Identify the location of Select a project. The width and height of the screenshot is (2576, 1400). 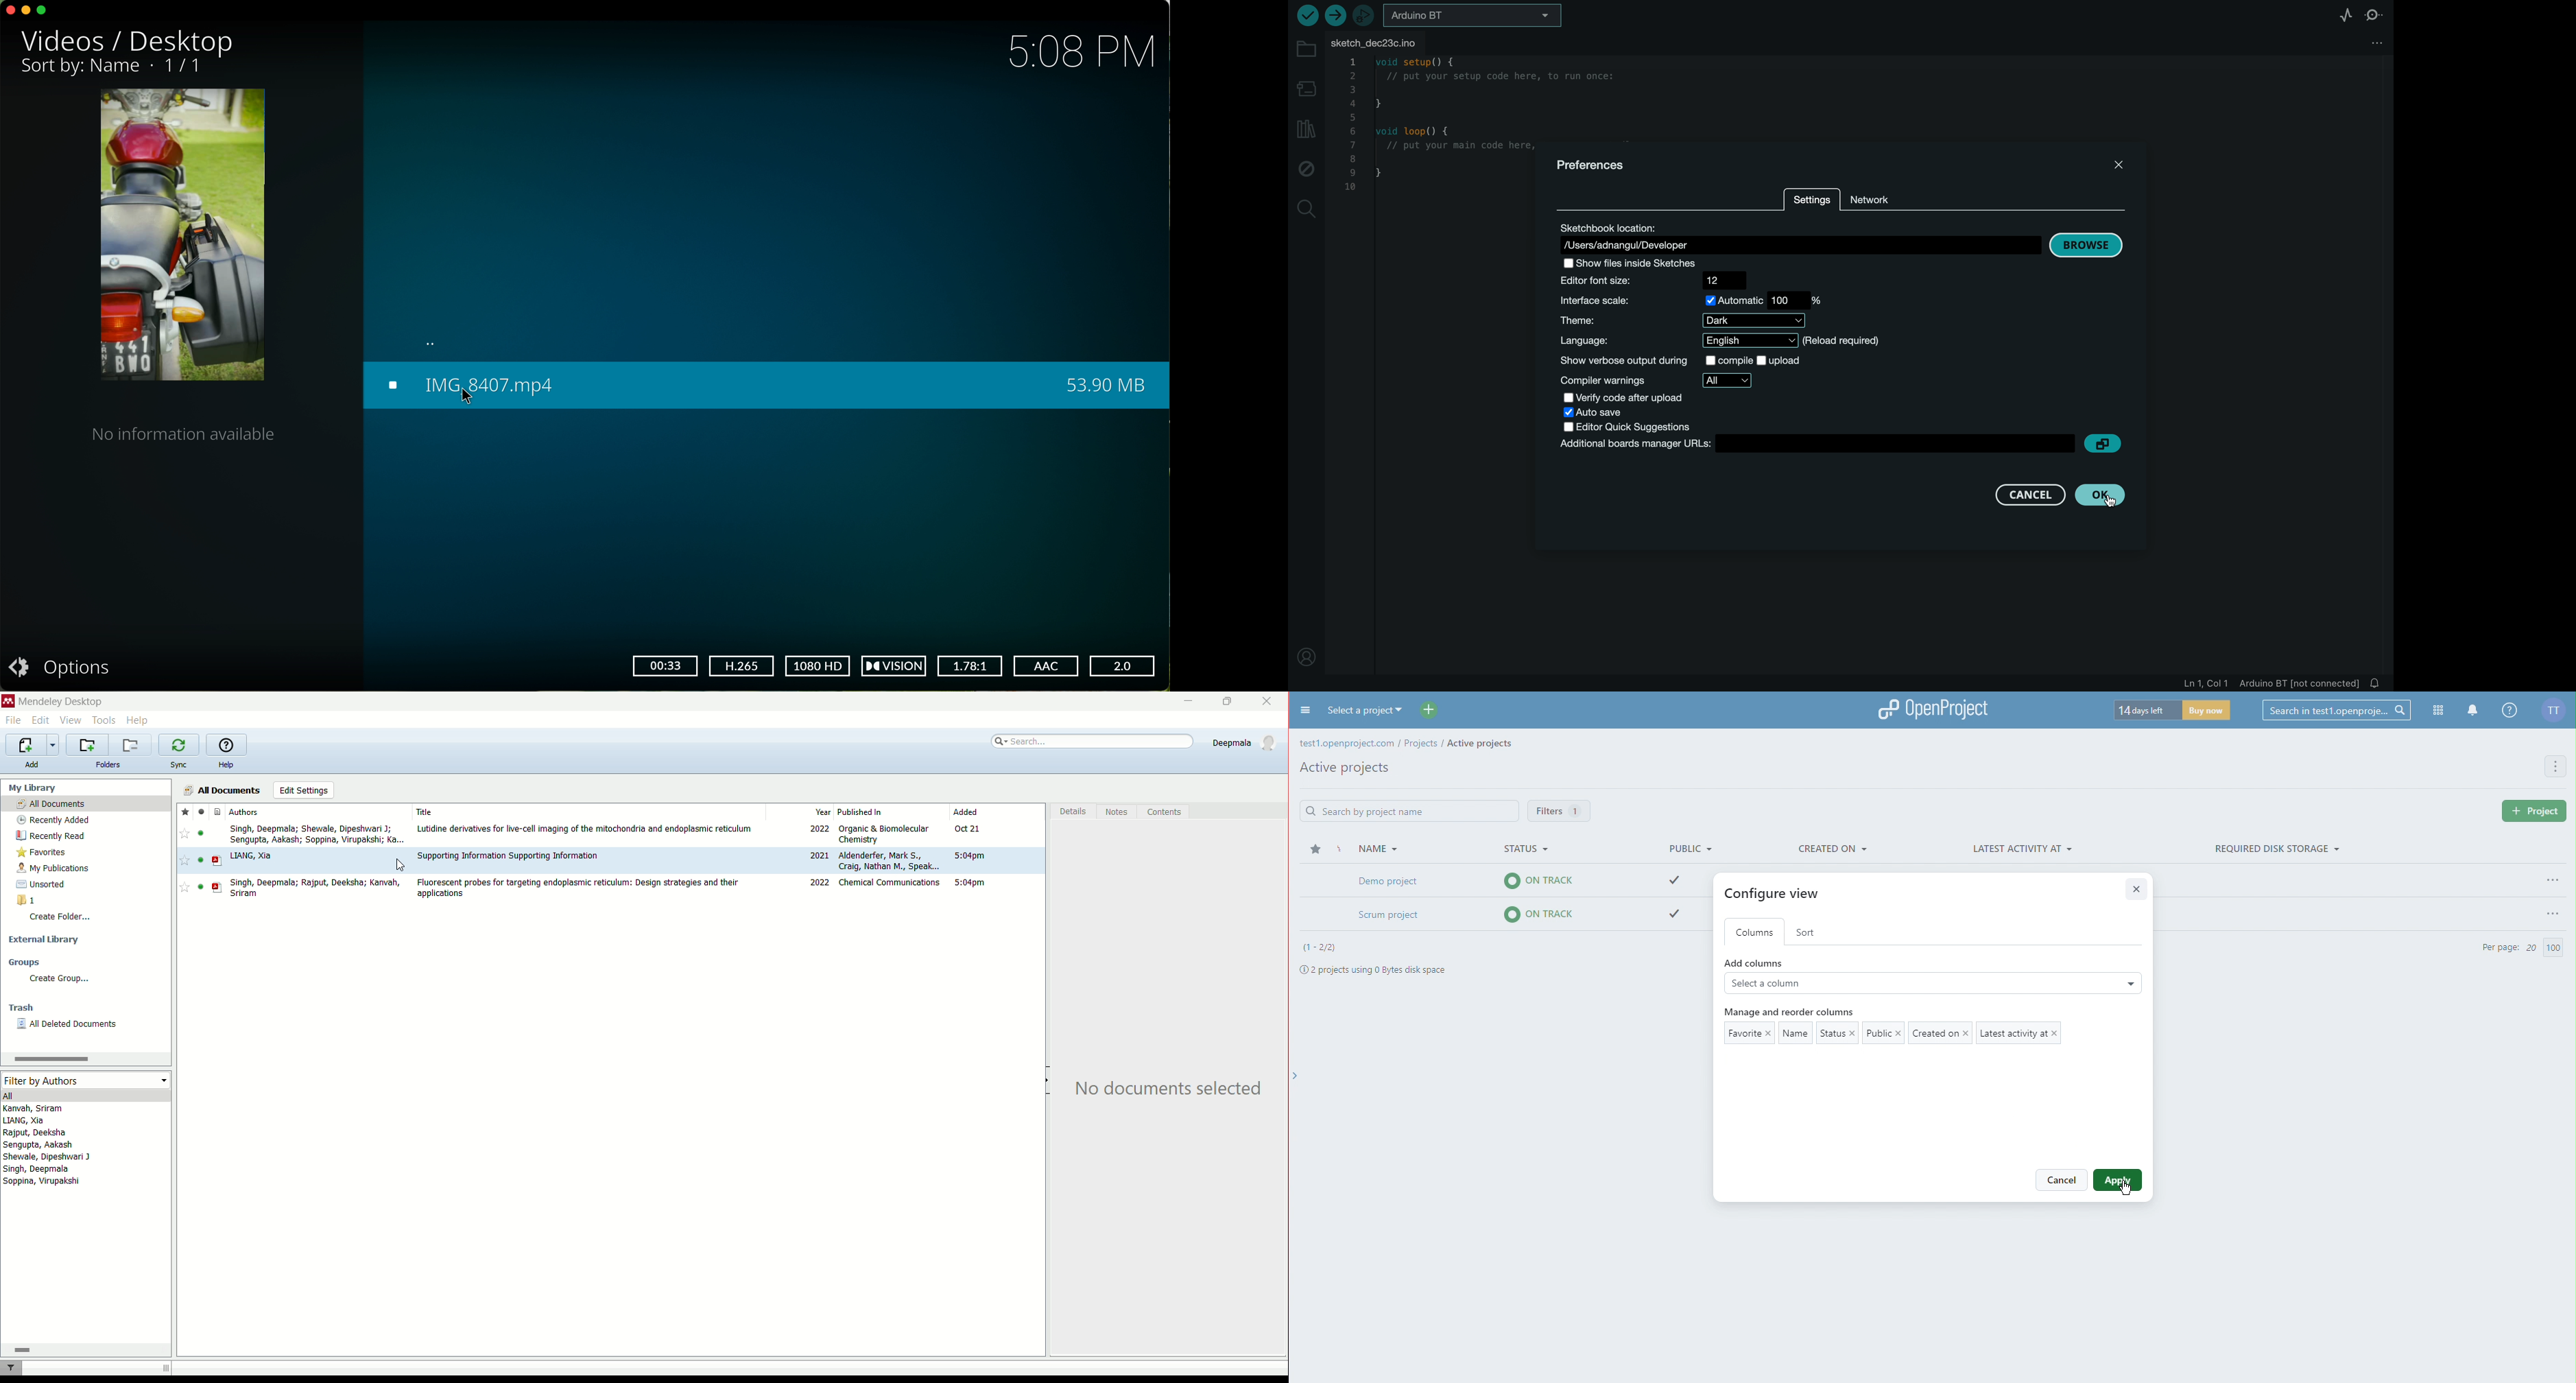
(1383, 710).